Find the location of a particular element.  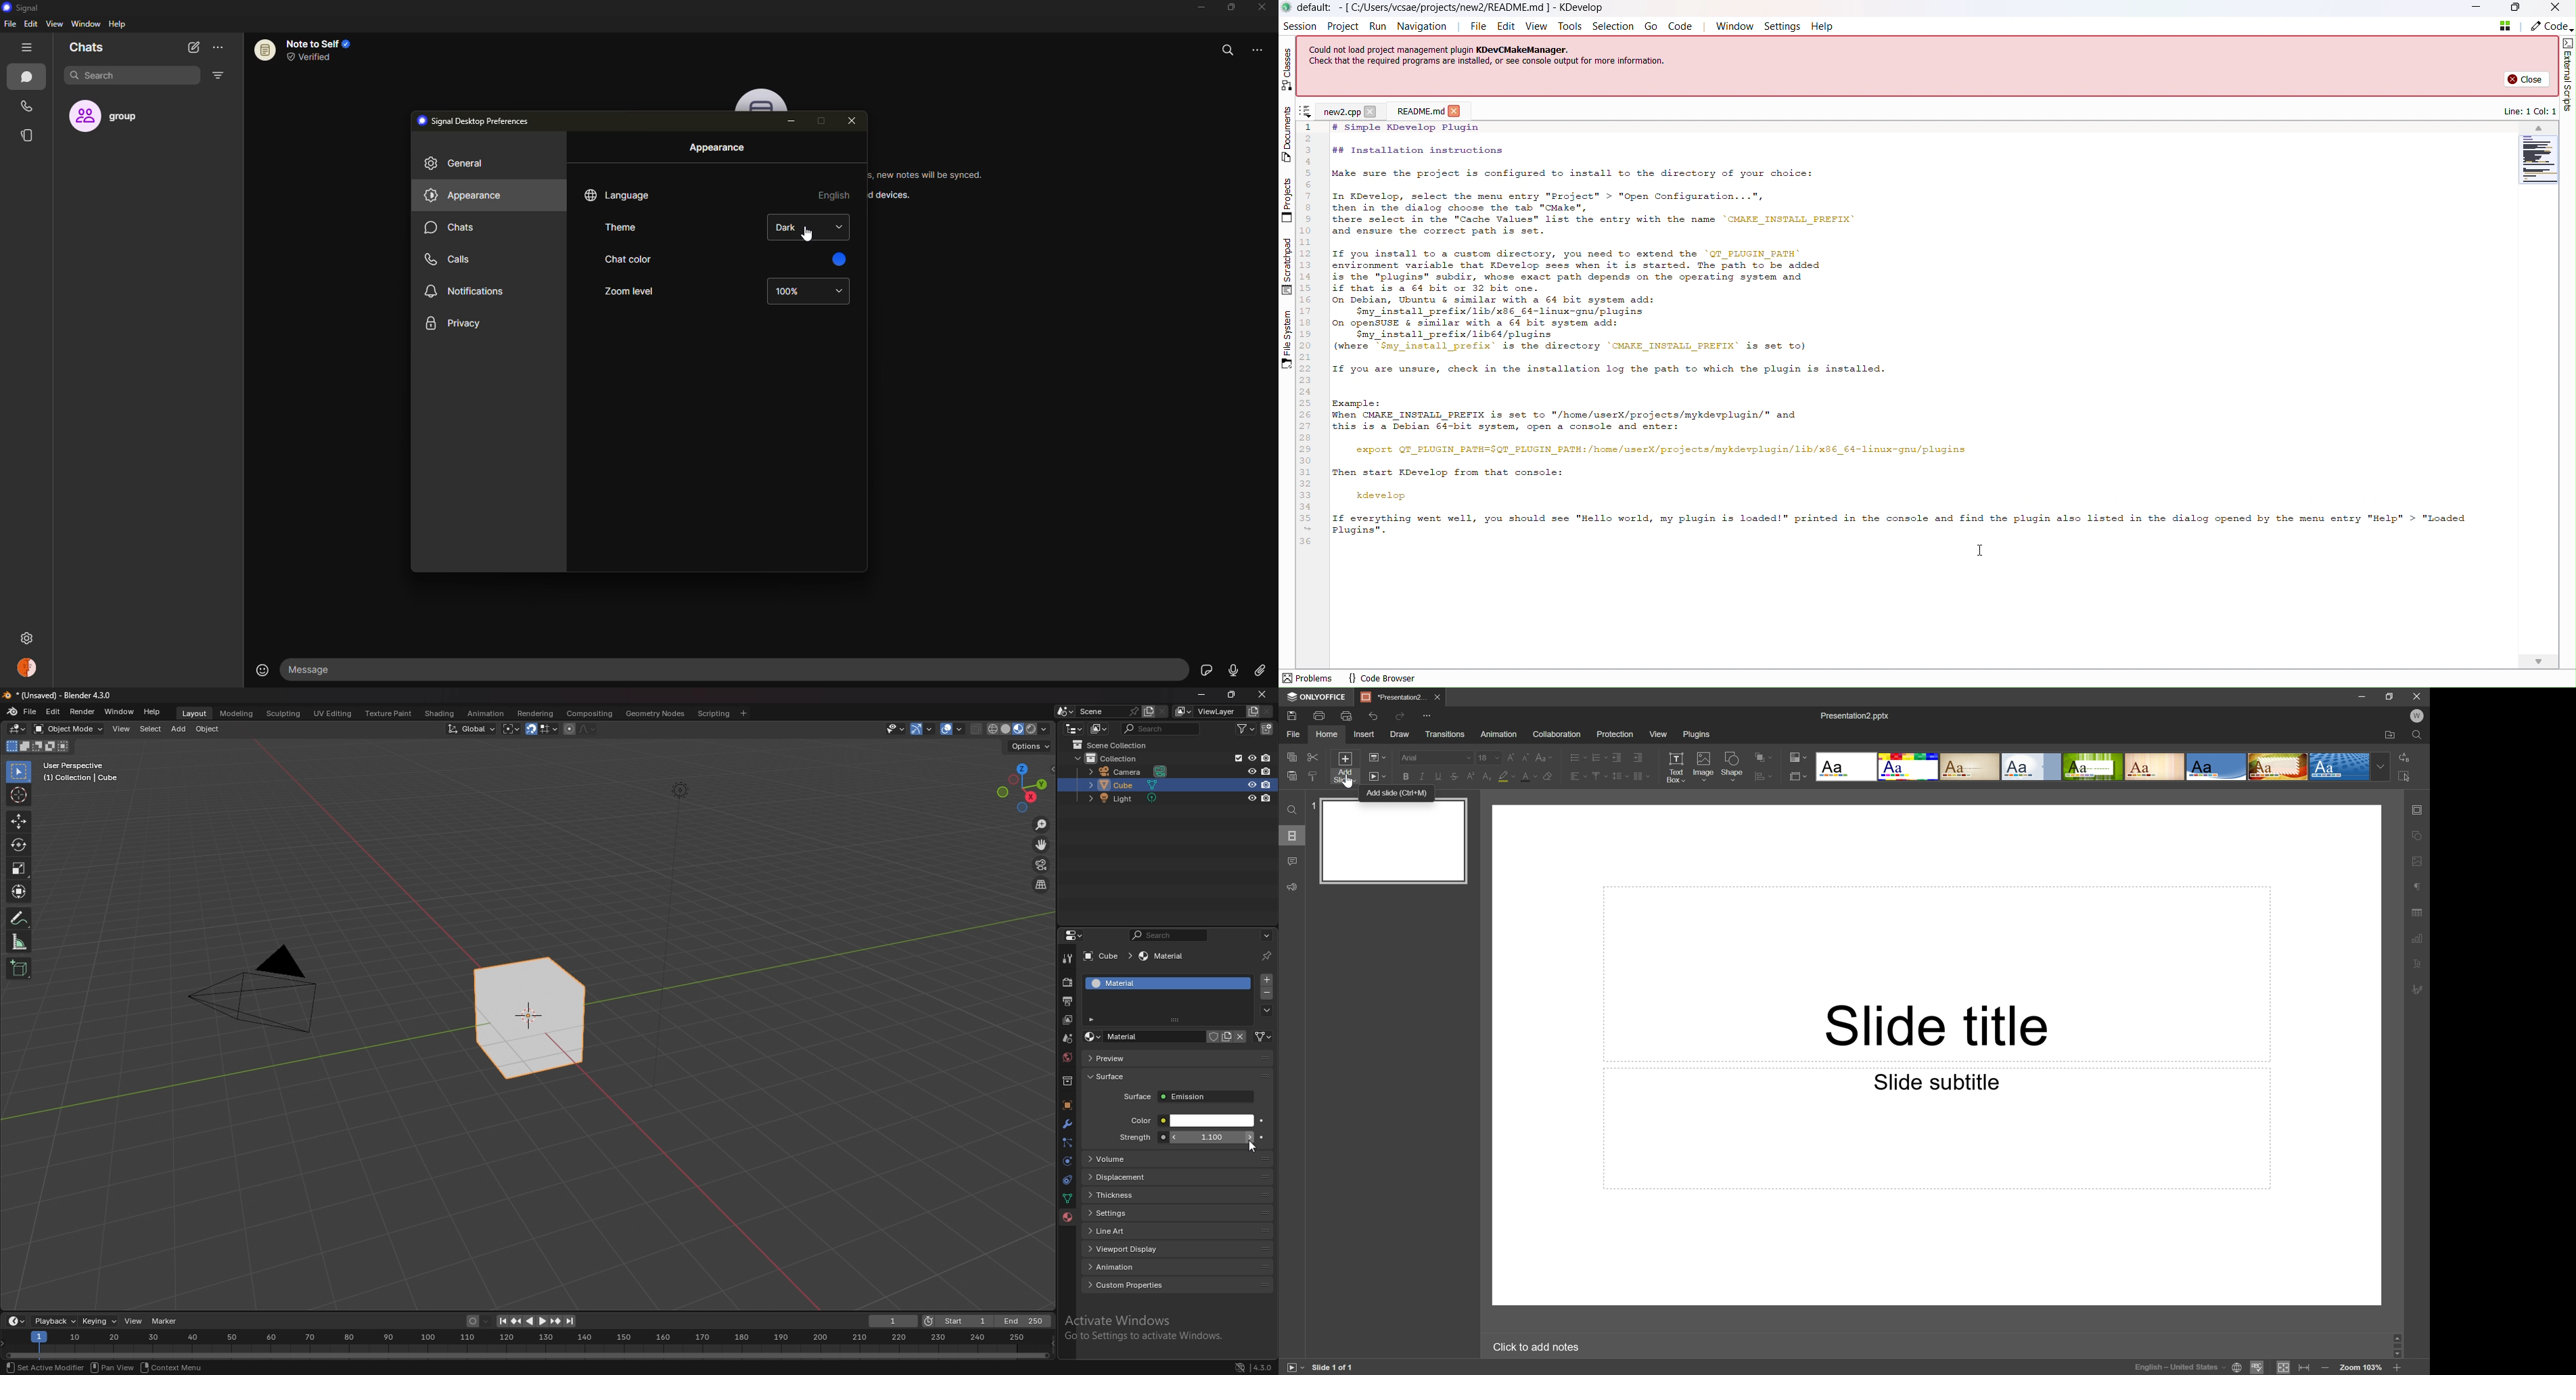

delete scene is located at coordinates (1163, 712).